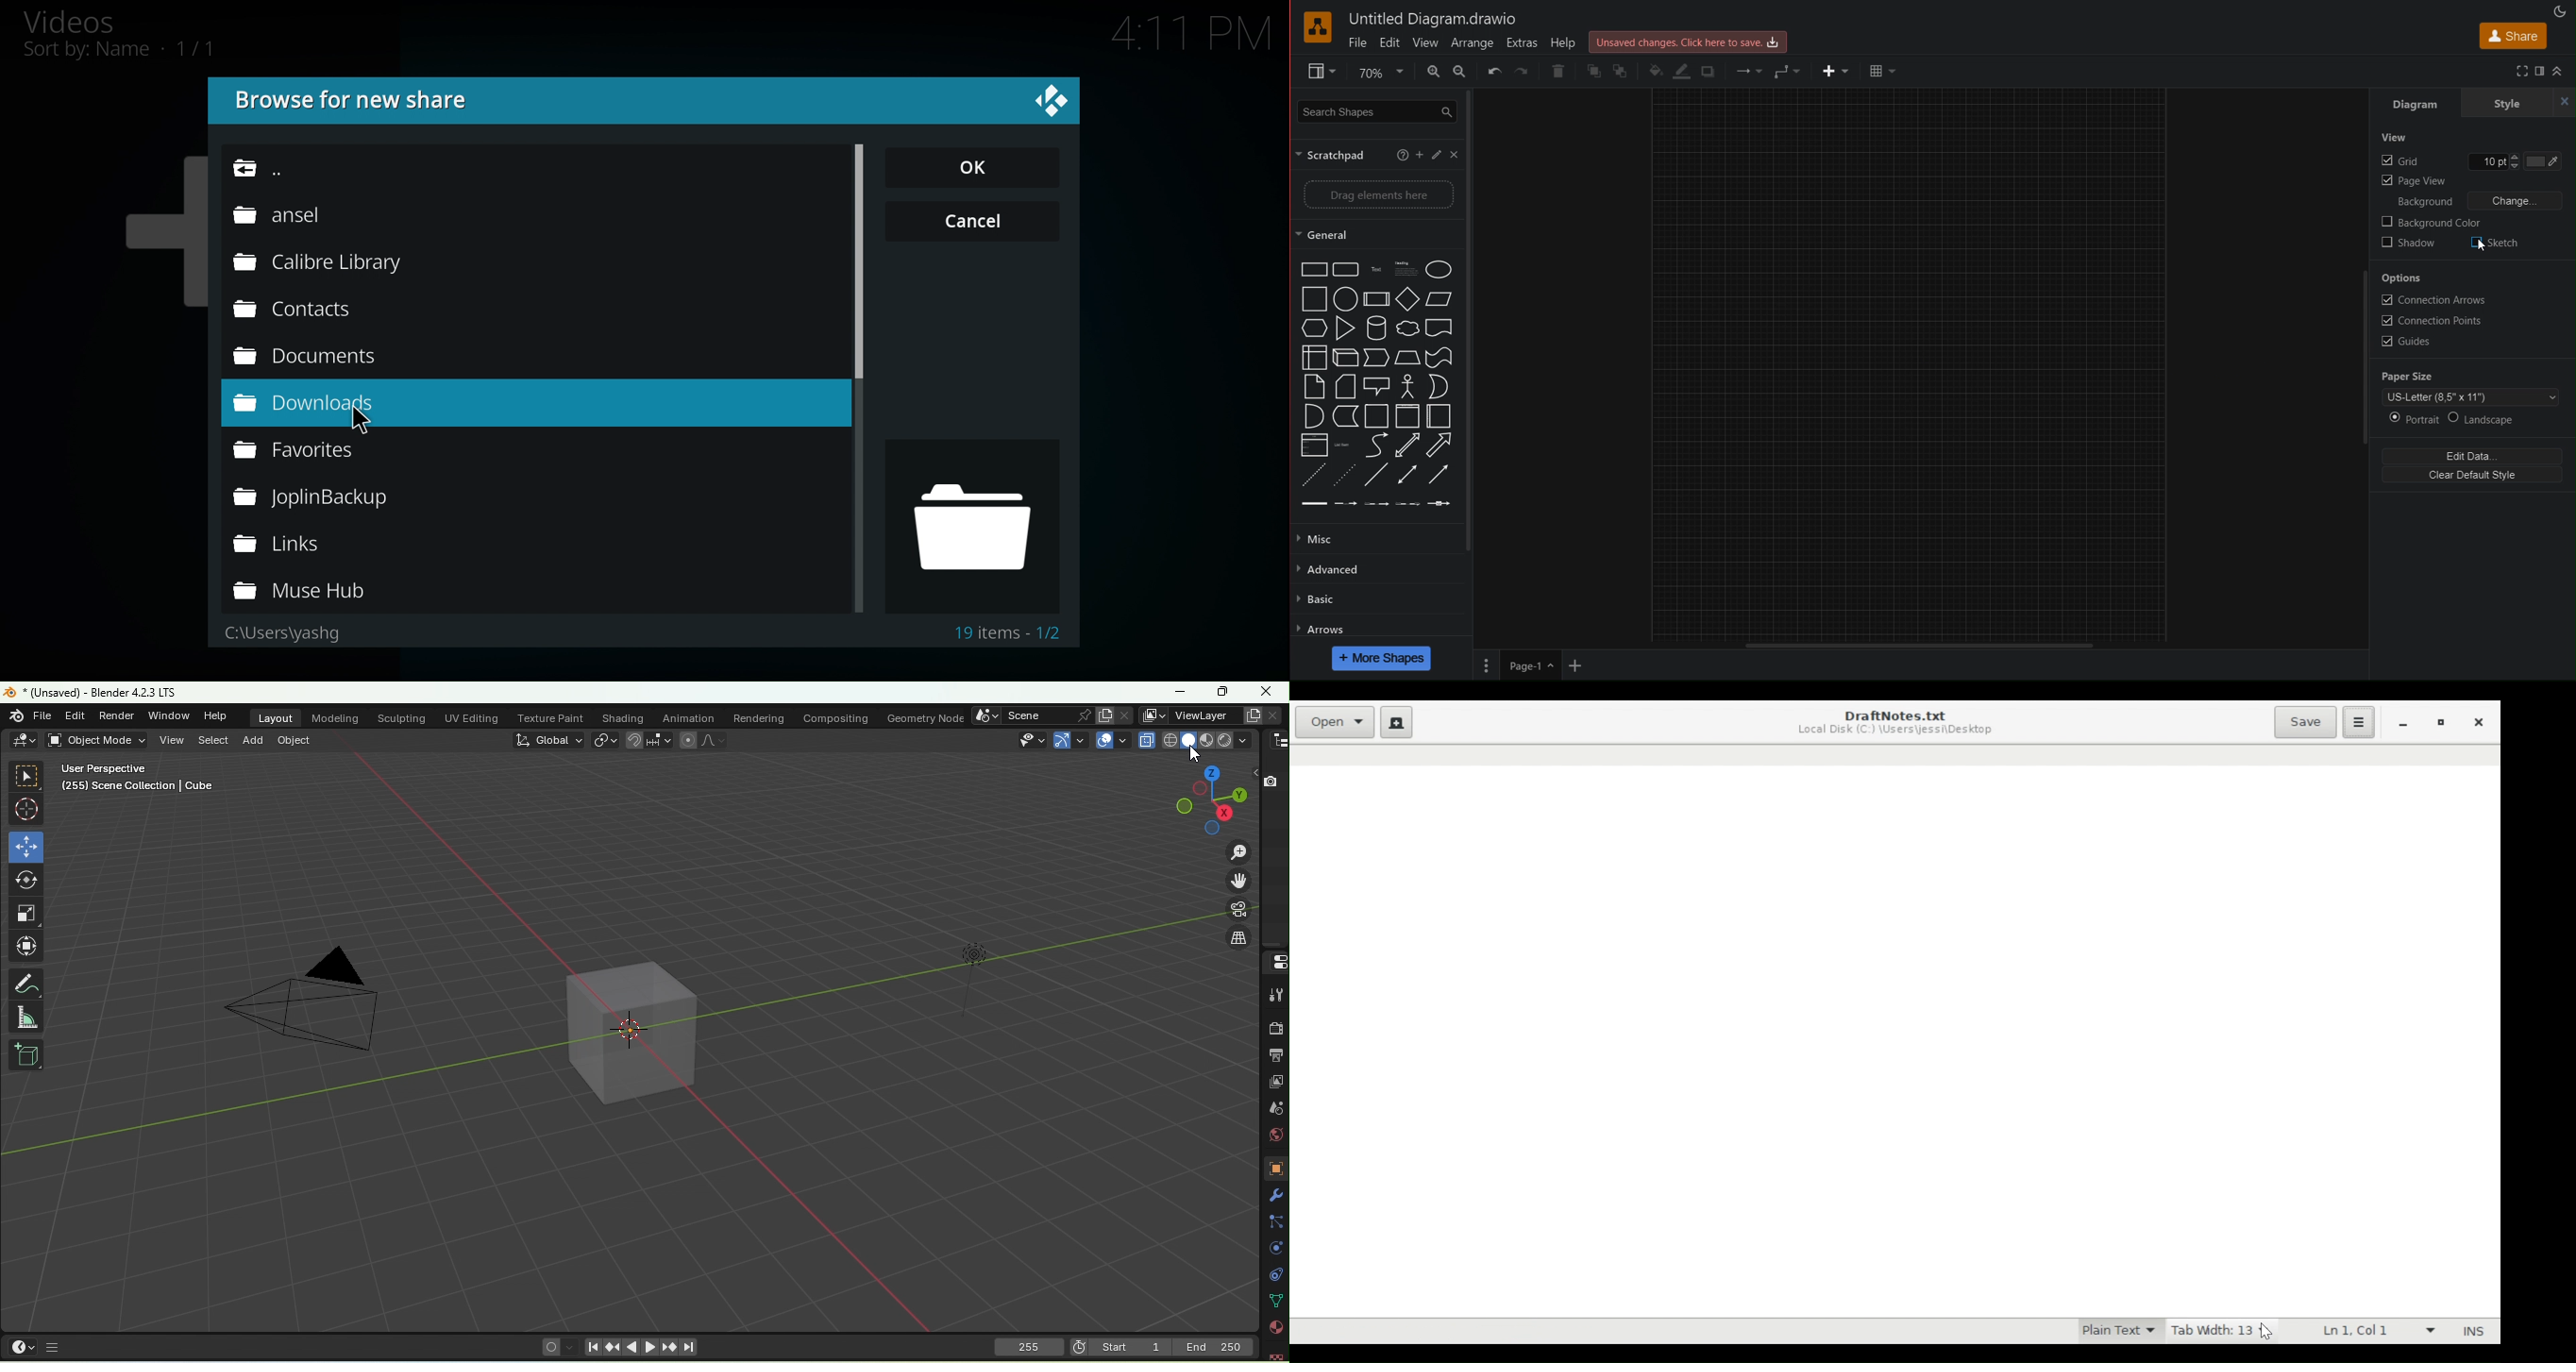  I want to click on scrollbar, so click(1475, 320).